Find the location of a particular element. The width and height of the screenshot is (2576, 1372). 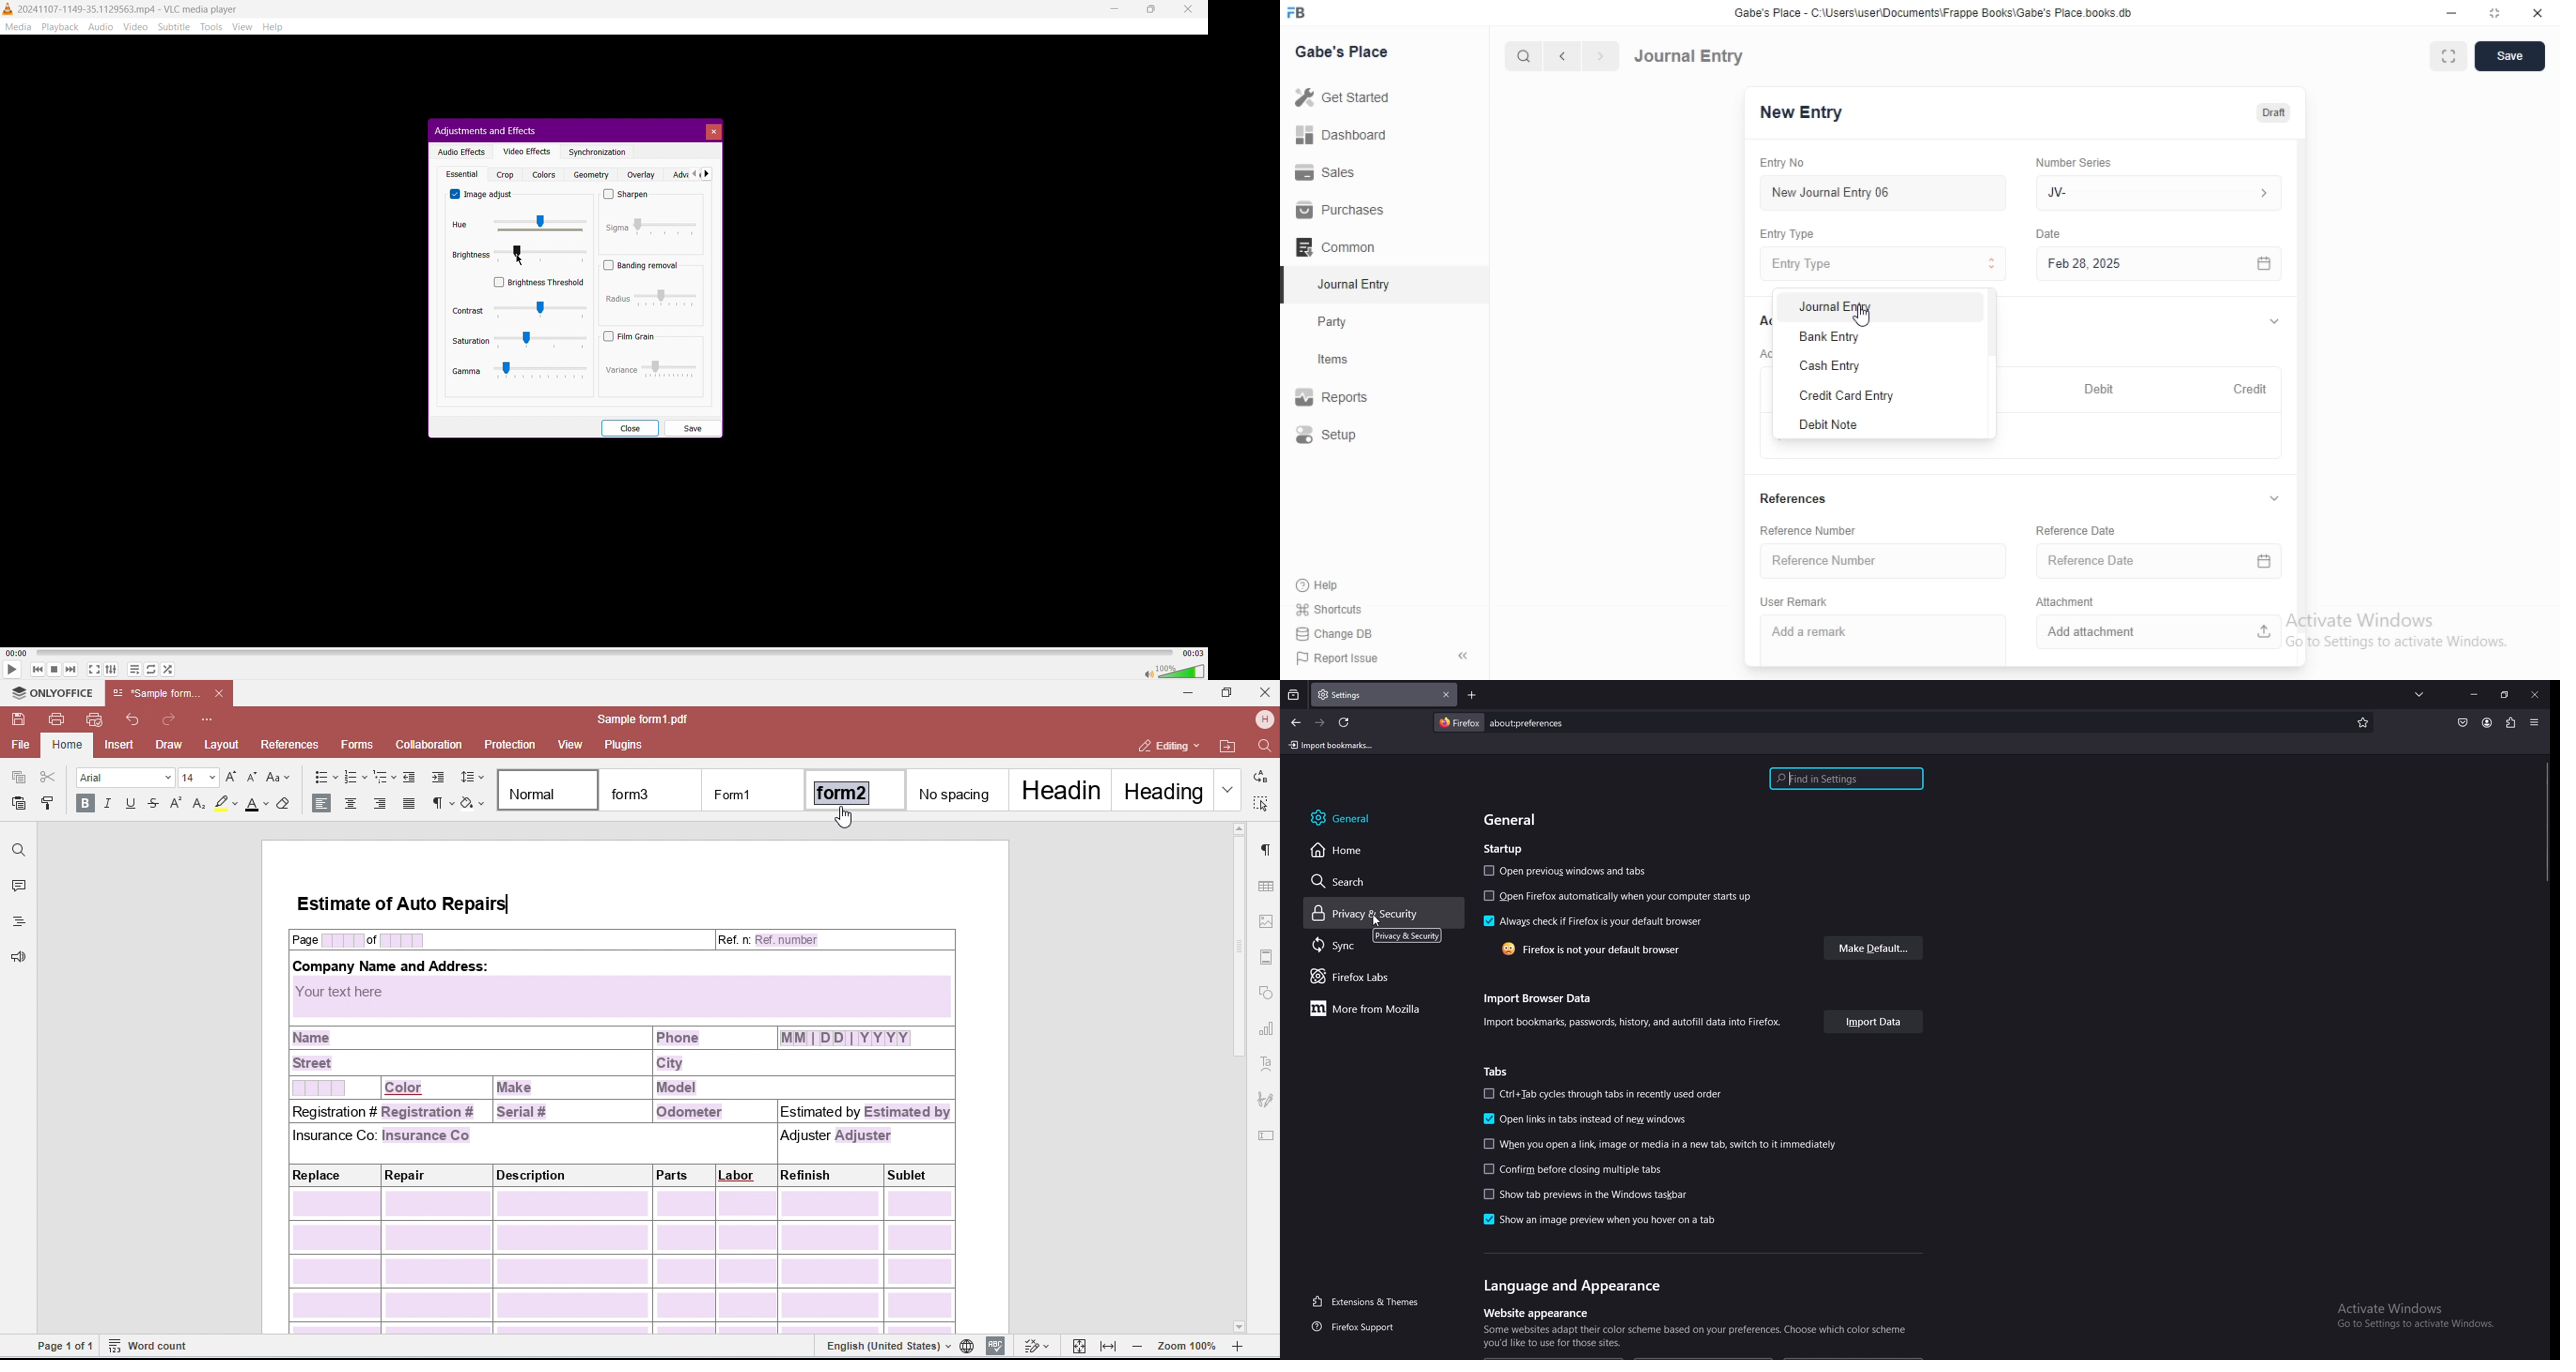

restore down is located at coordinates (2496, 15).